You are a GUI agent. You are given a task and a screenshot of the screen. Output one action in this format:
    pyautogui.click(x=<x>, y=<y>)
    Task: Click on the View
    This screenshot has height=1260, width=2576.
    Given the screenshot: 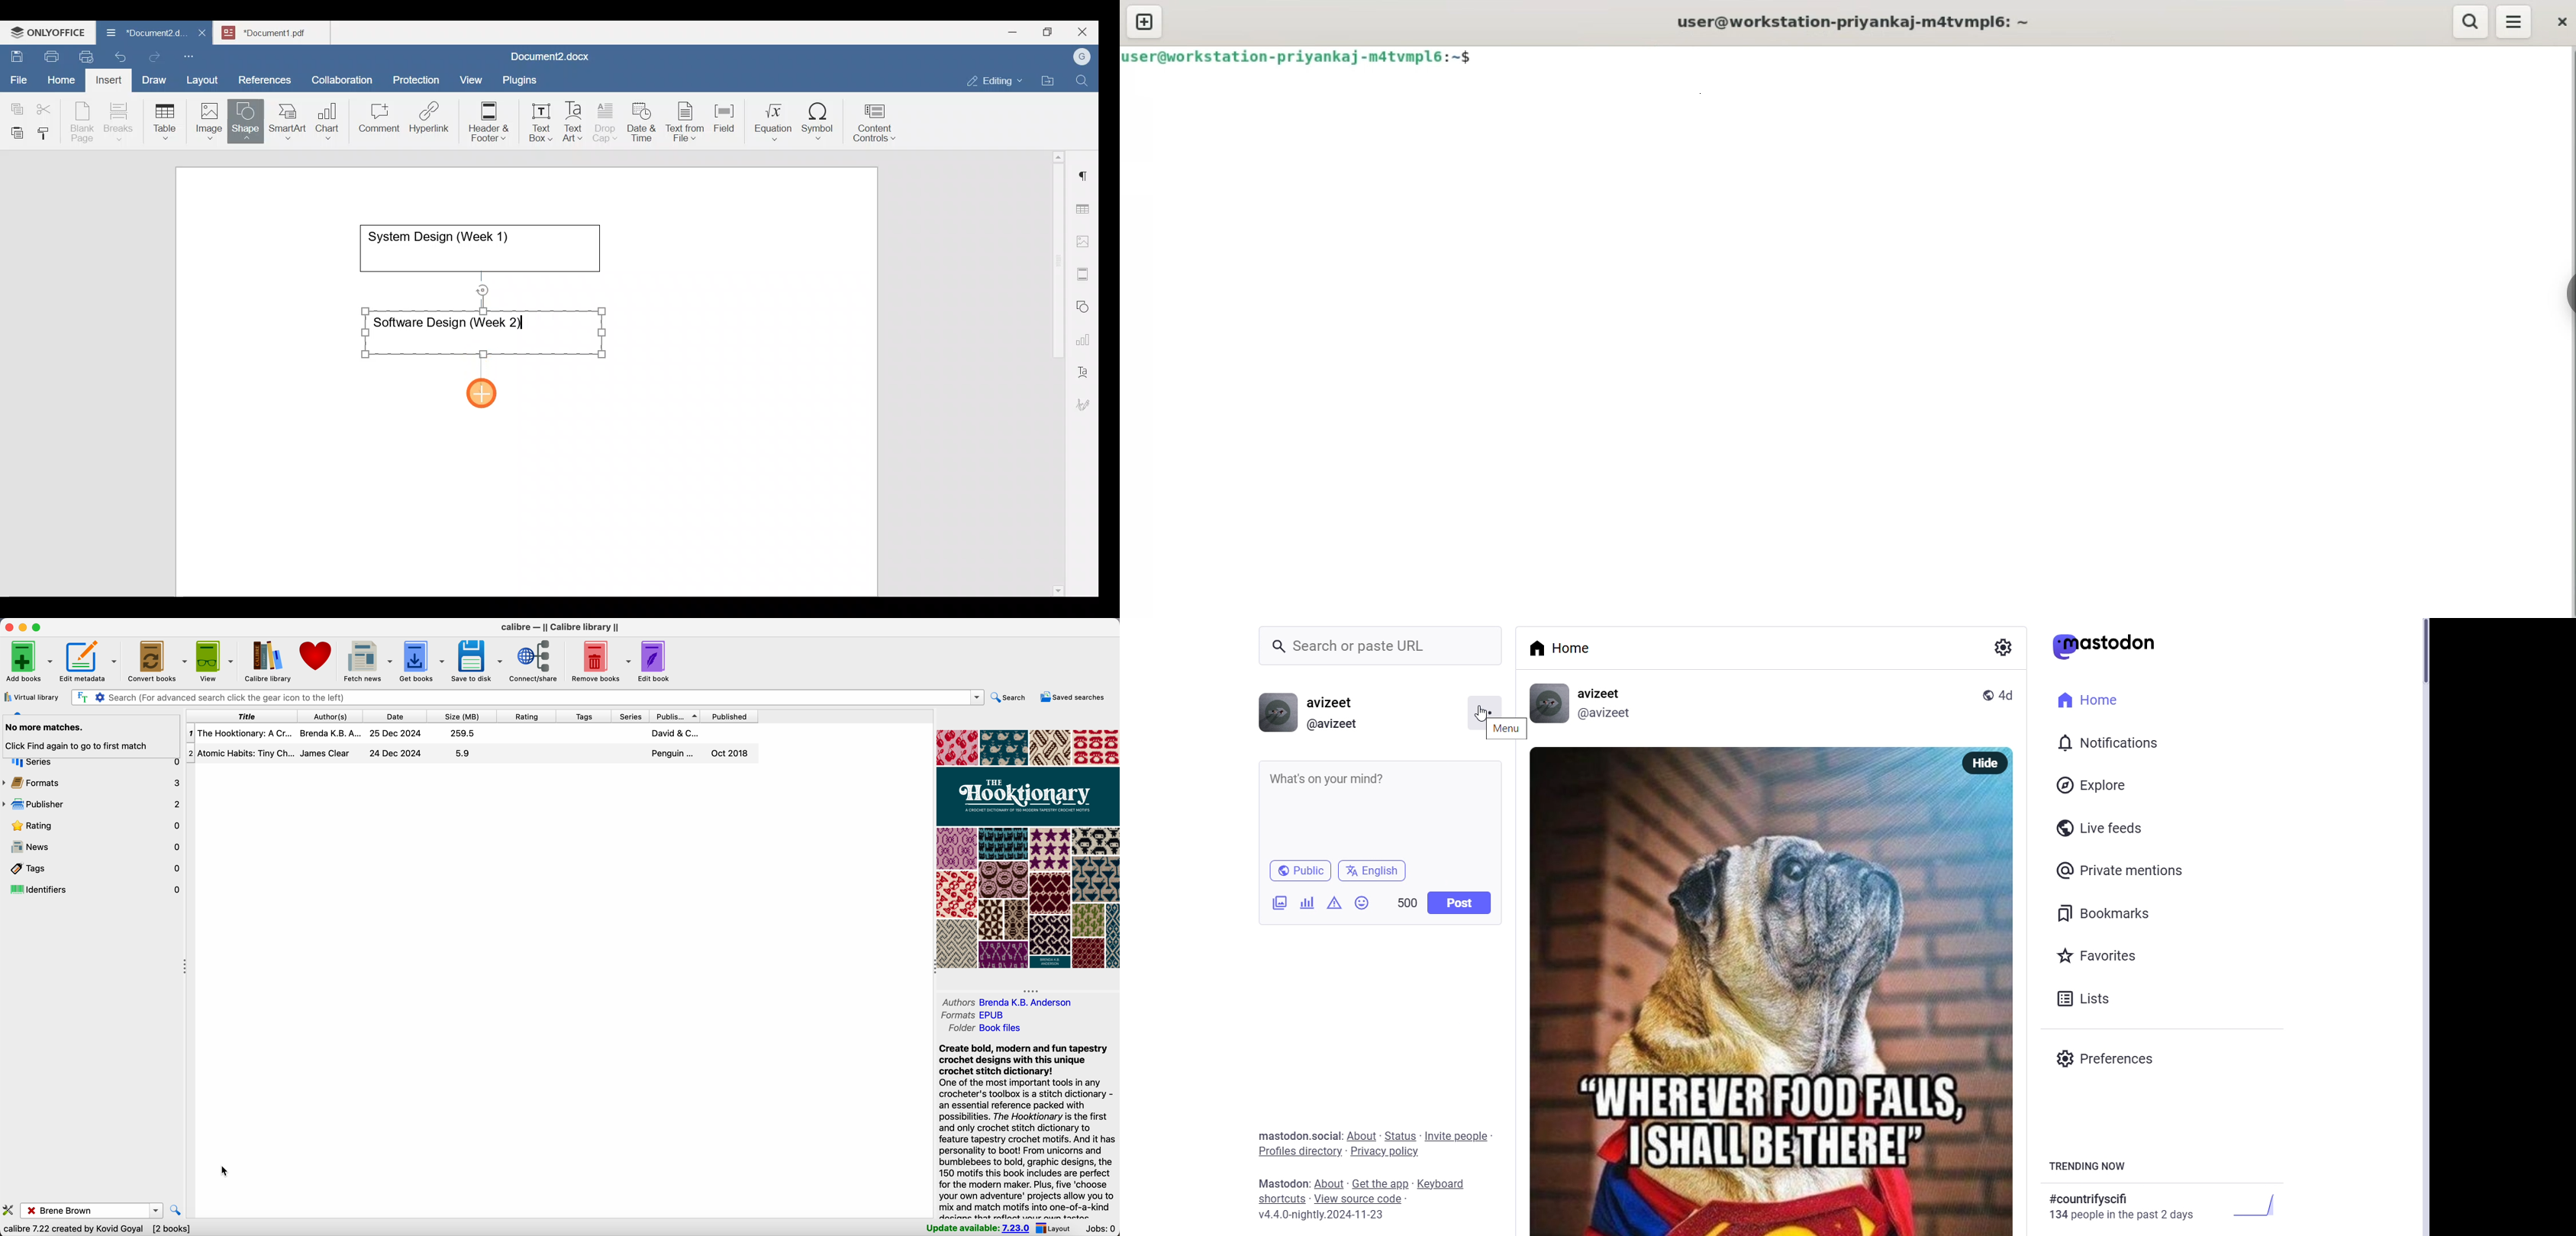 What is the action you would take?
    pyautogui.click(x=472, y=76)
    